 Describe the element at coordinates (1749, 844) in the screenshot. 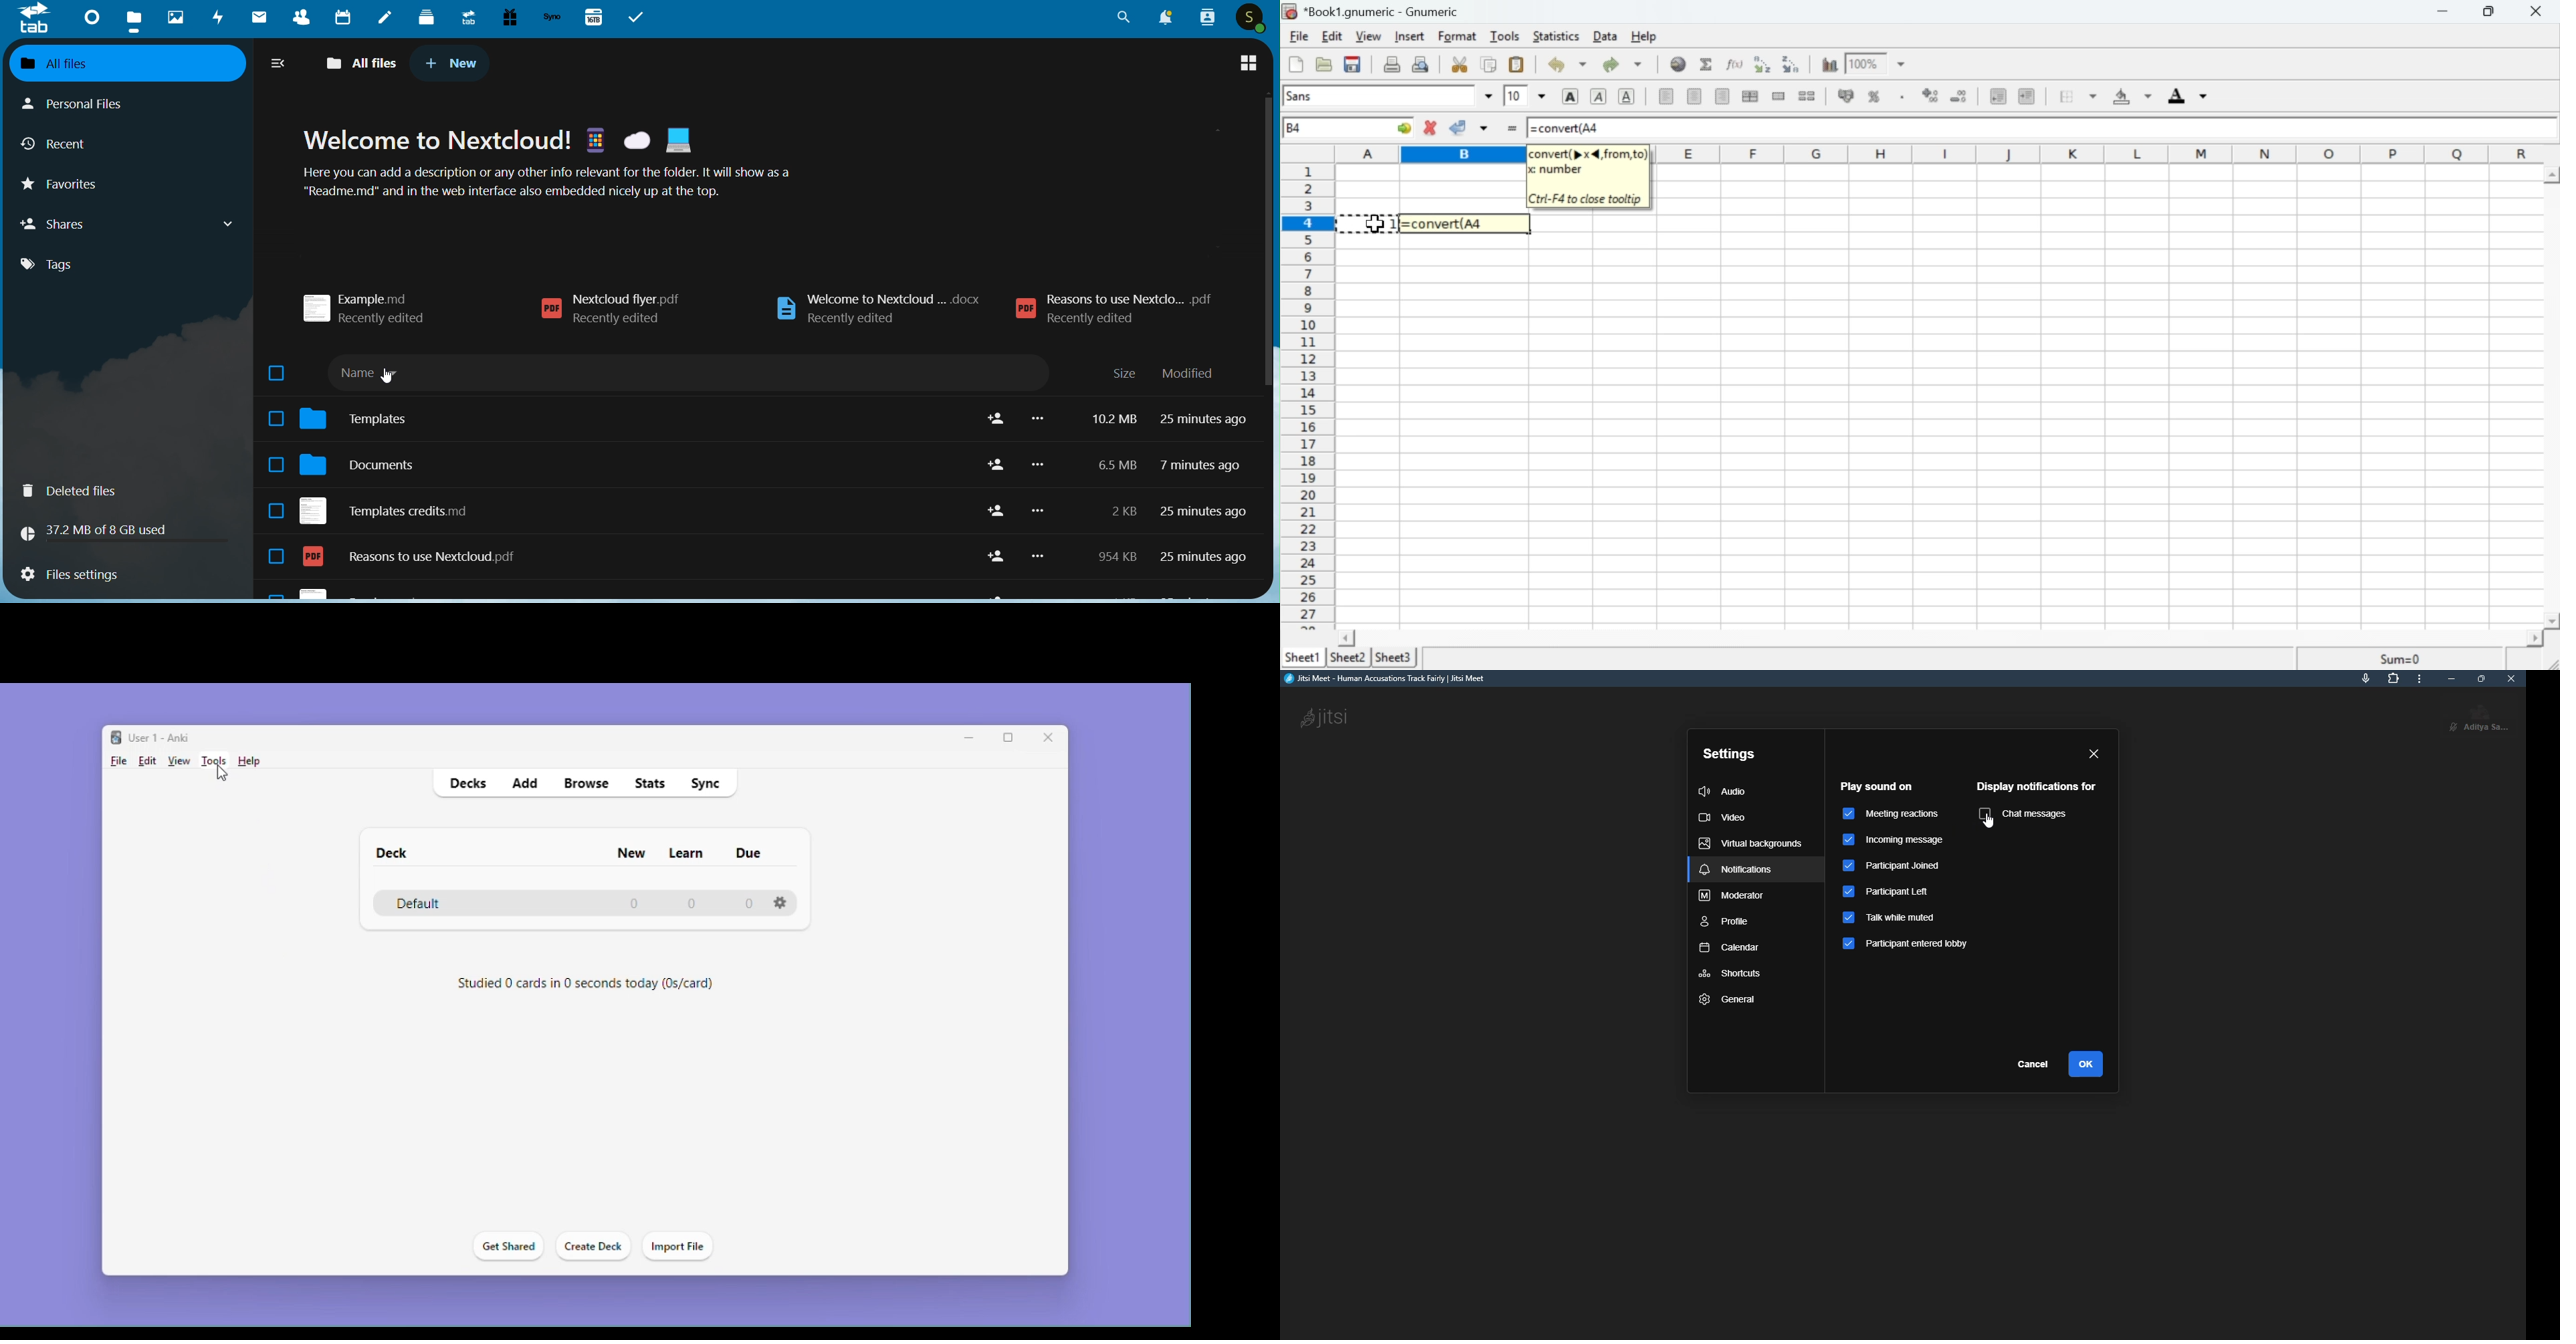

I see `virtual backgrounds` at that location.